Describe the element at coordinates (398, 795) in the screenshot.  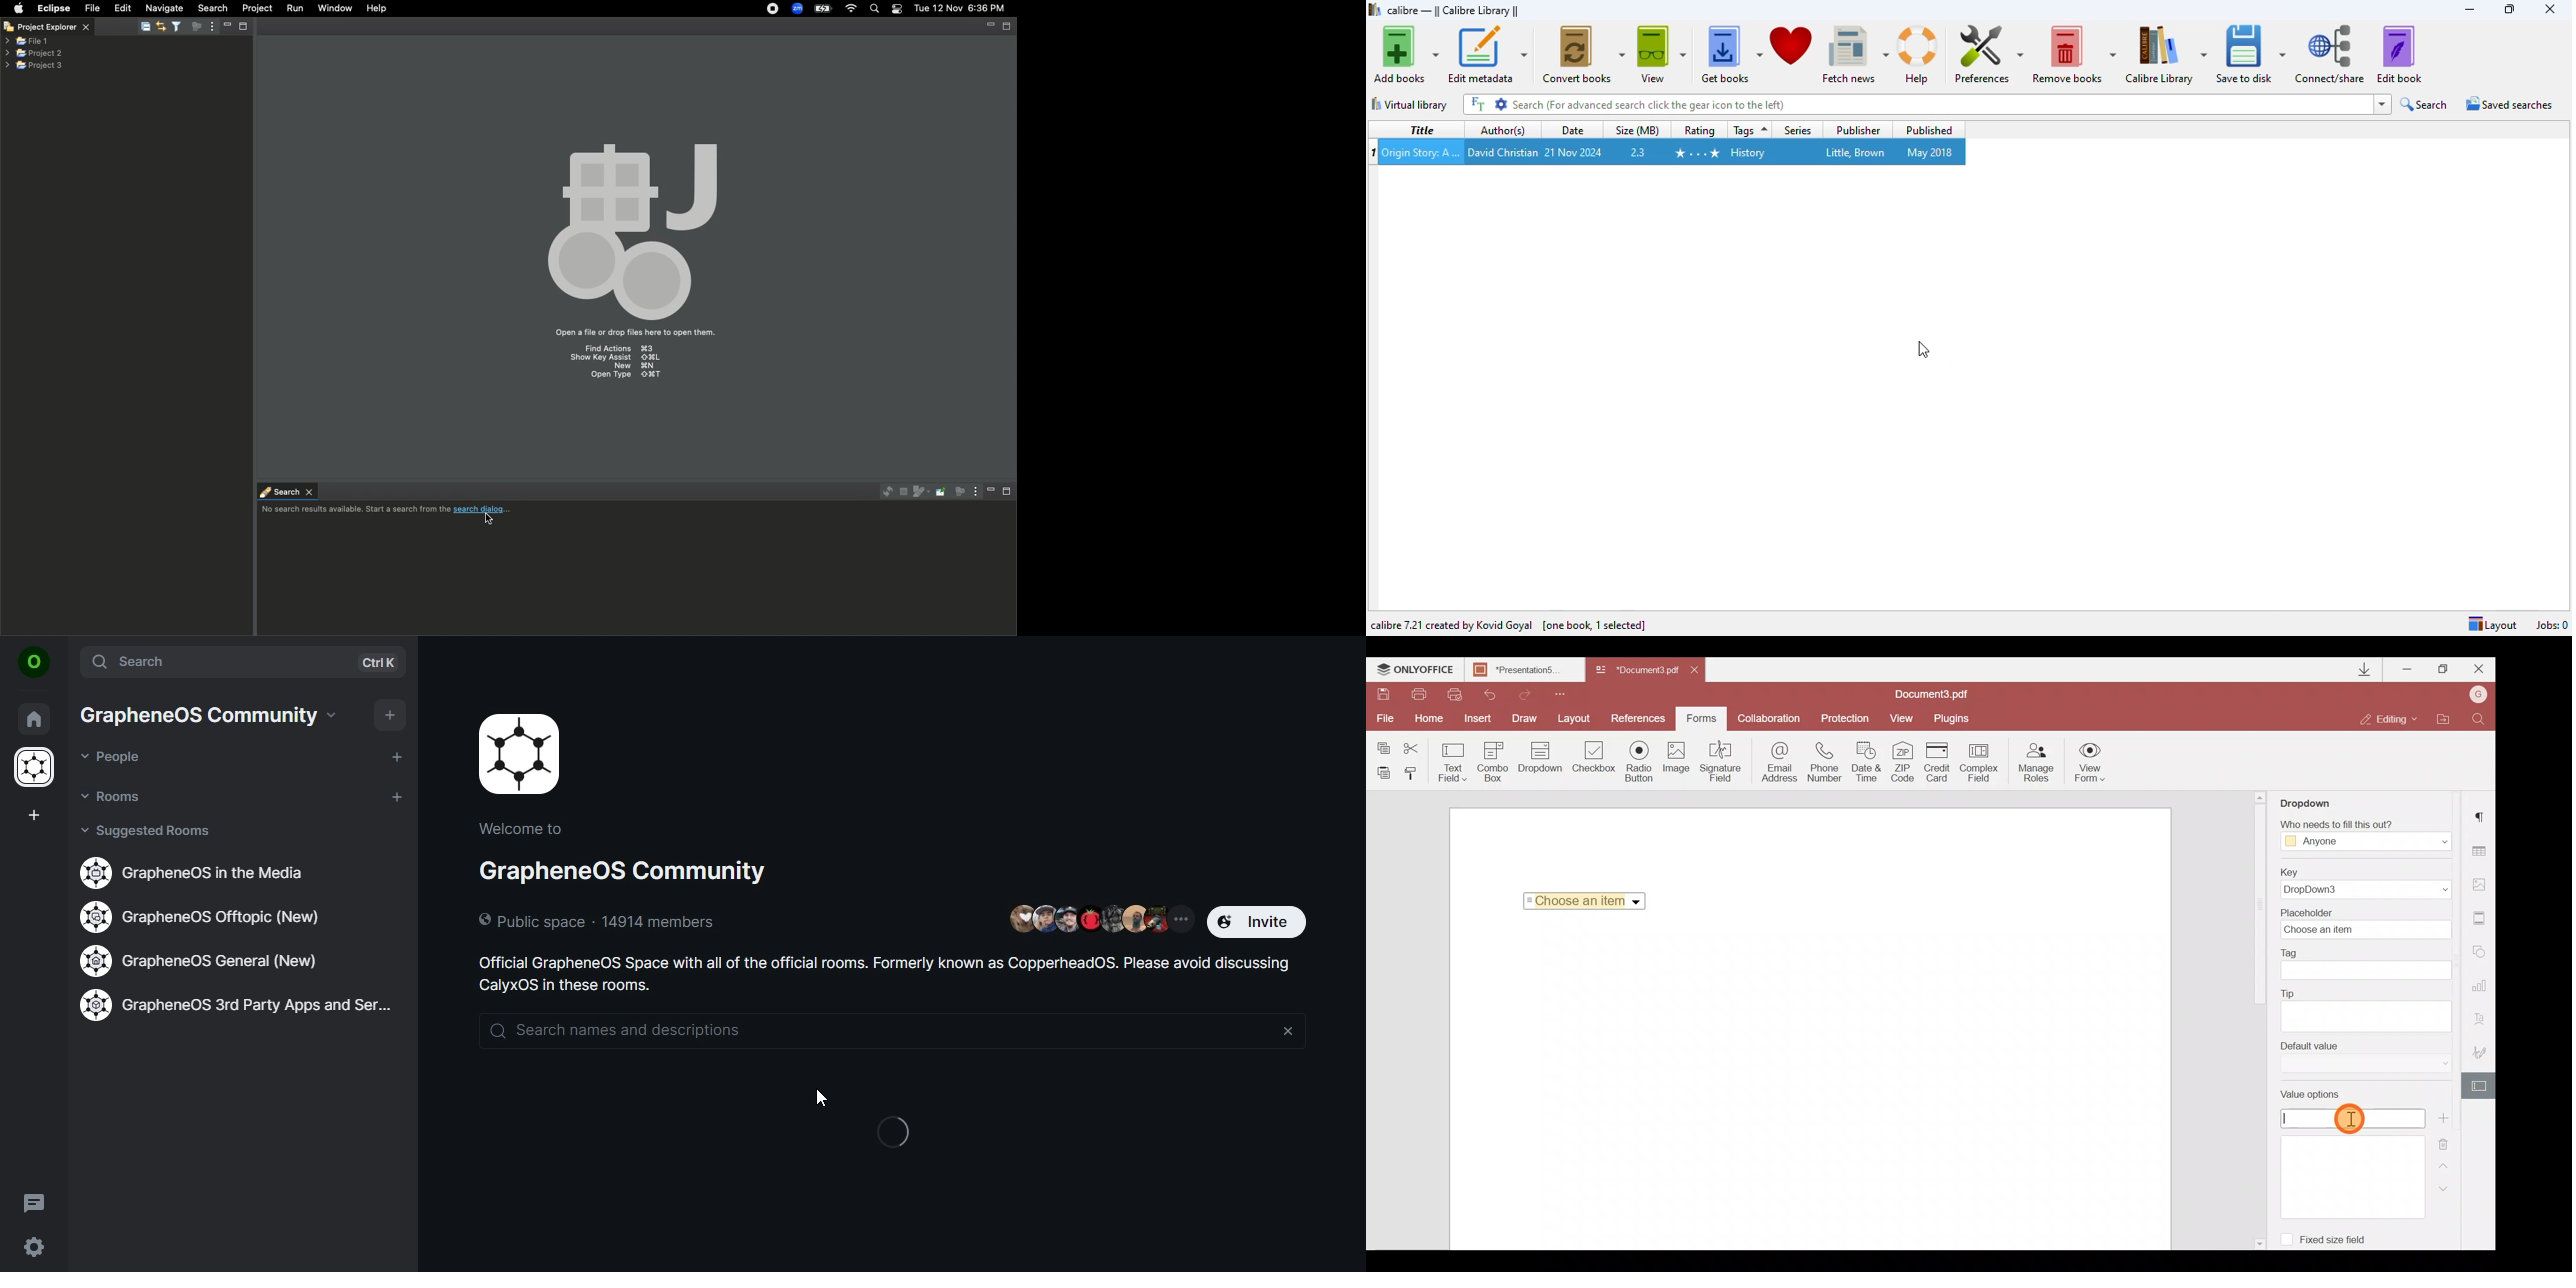
I see `add room` at that location.